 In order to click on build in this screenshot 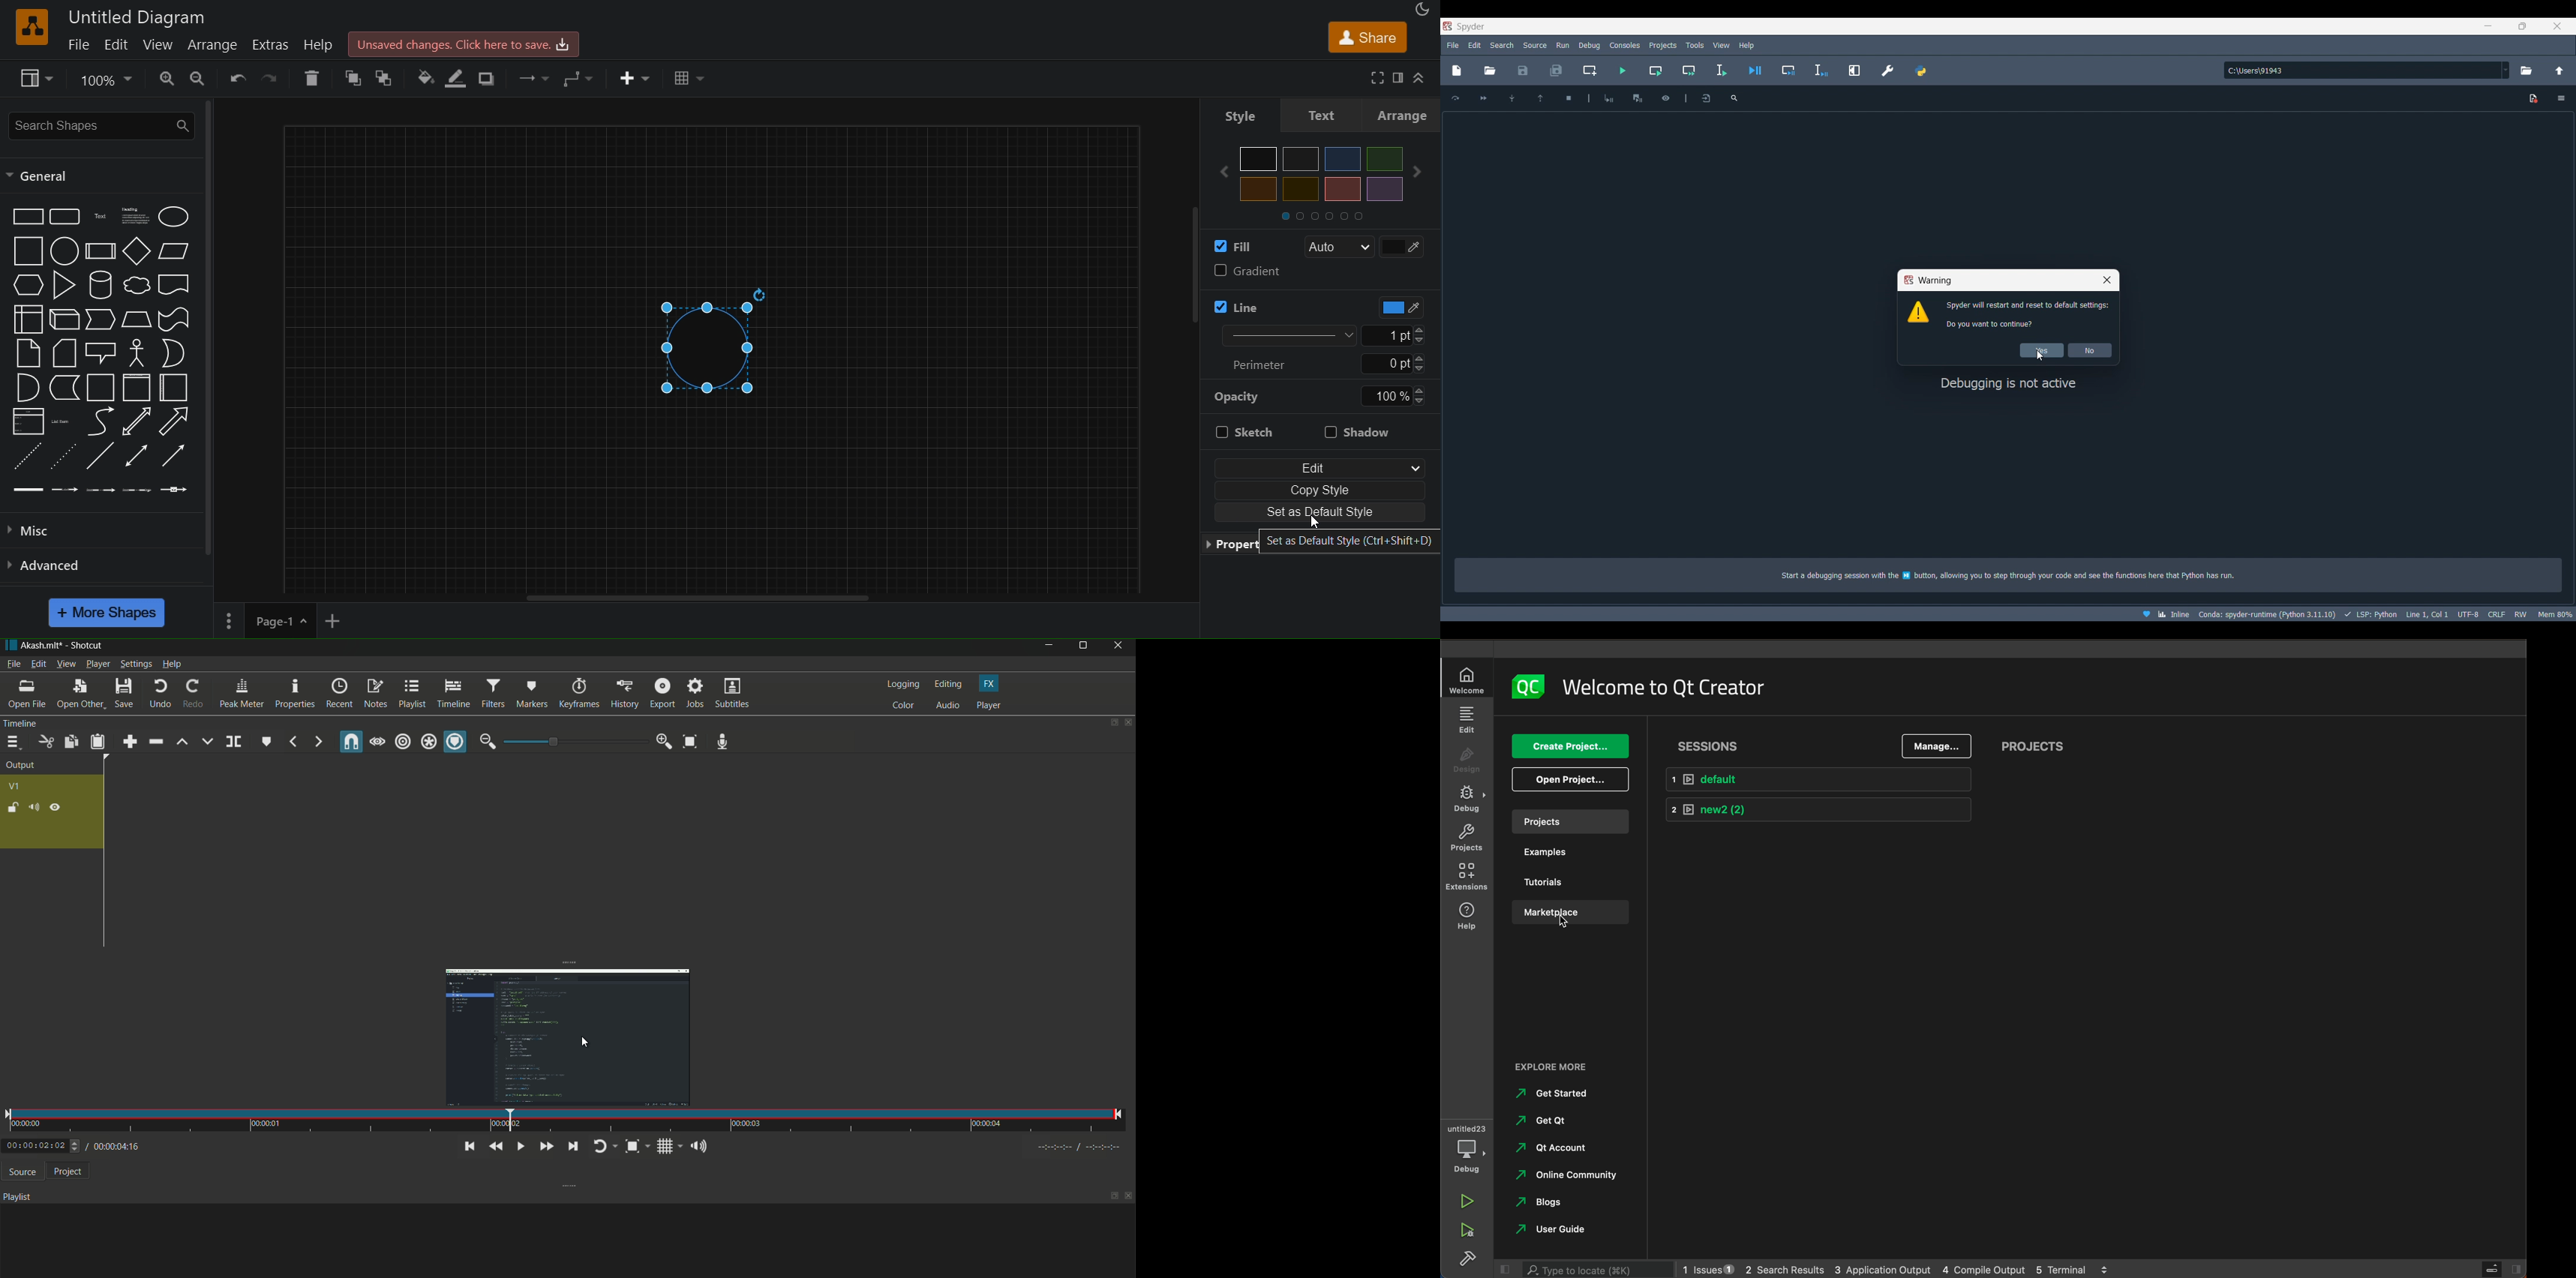, I will do `click(1470, 1259)`.